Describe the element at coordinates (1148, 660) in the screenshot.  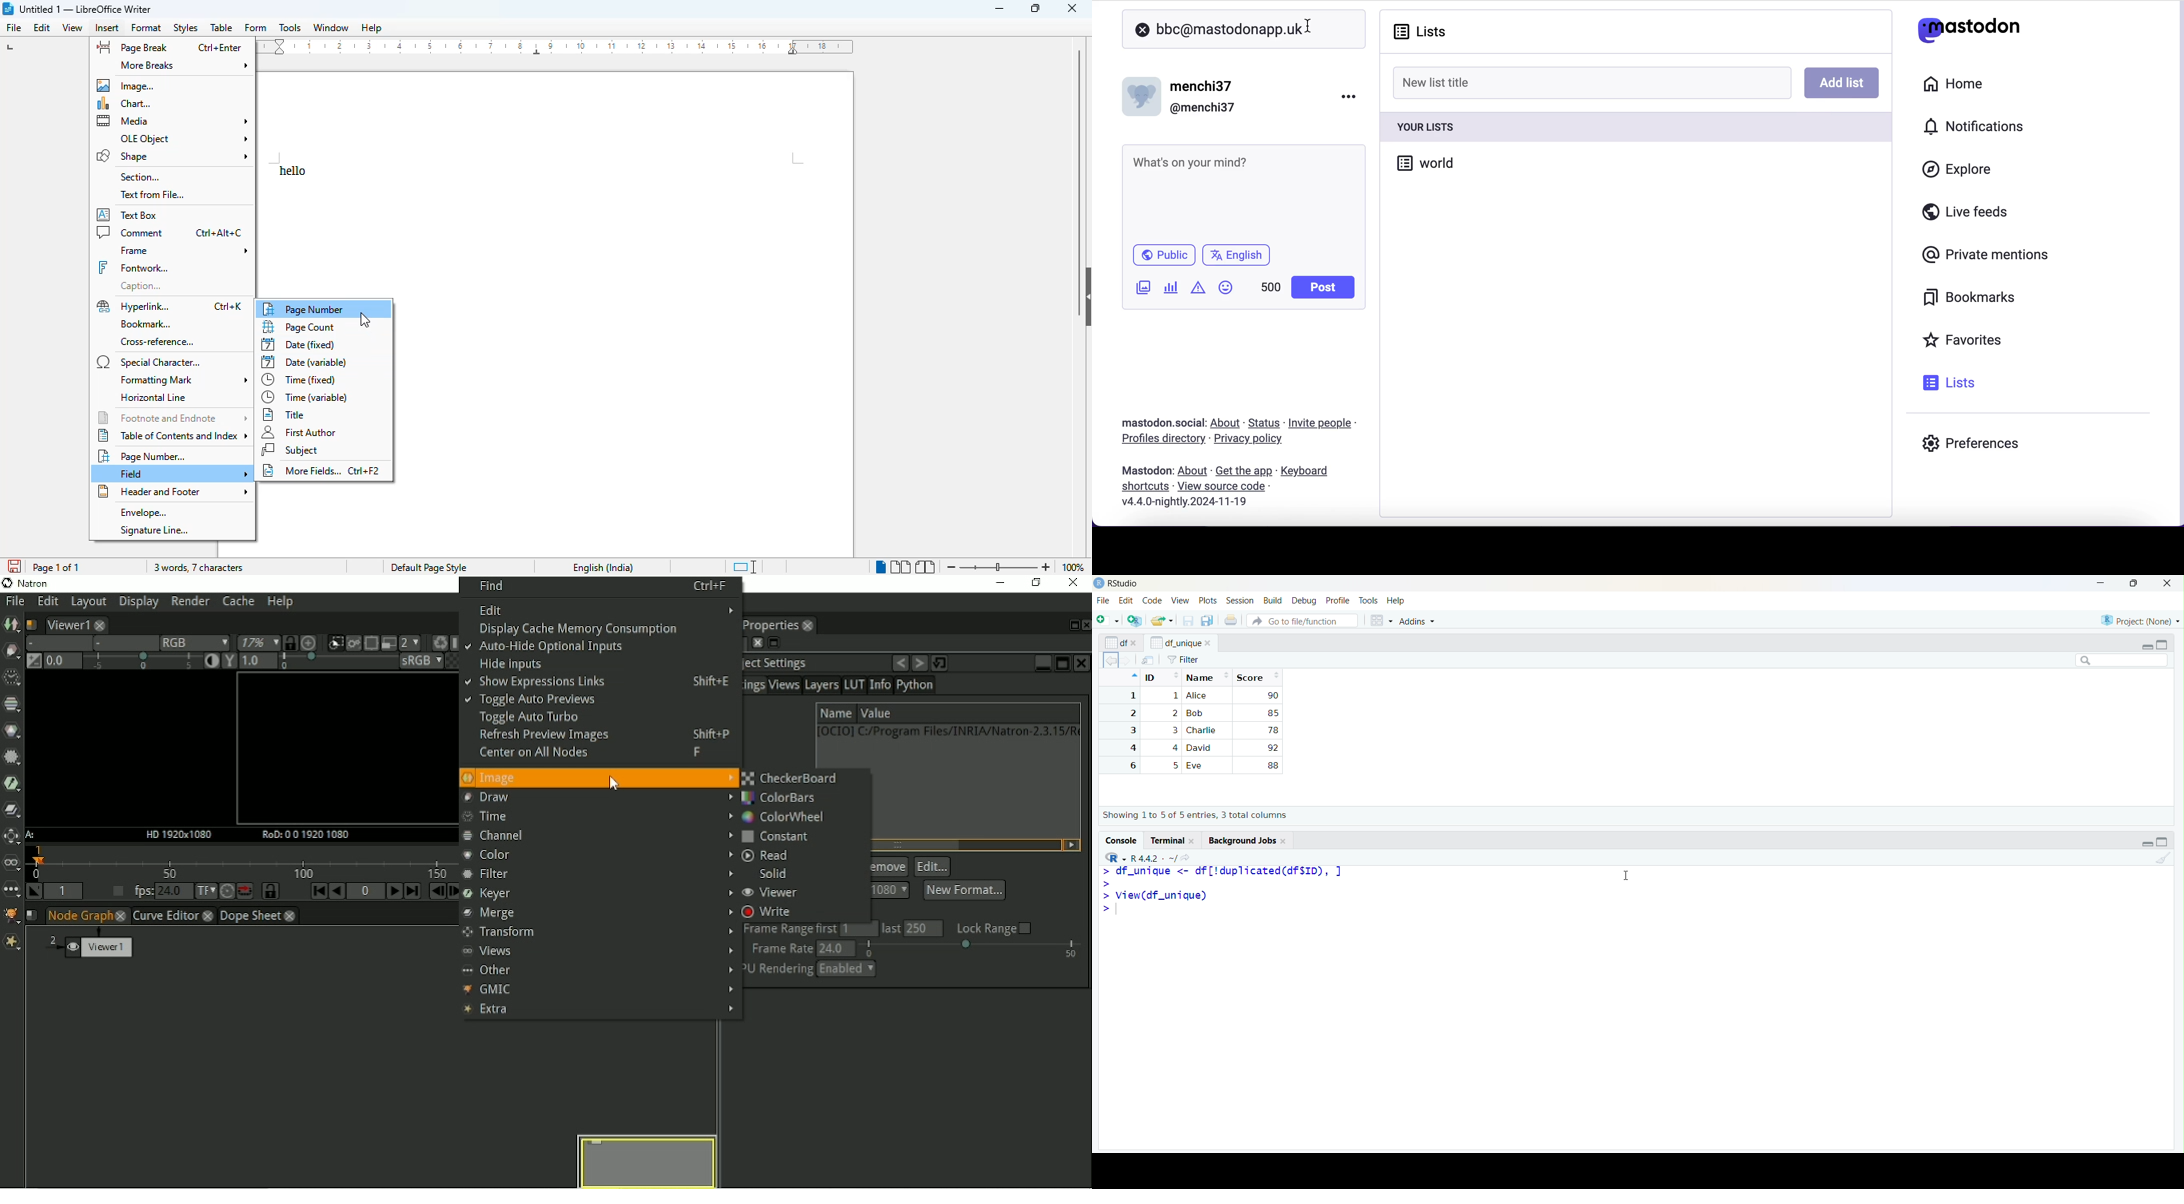
I see `file` at that location.